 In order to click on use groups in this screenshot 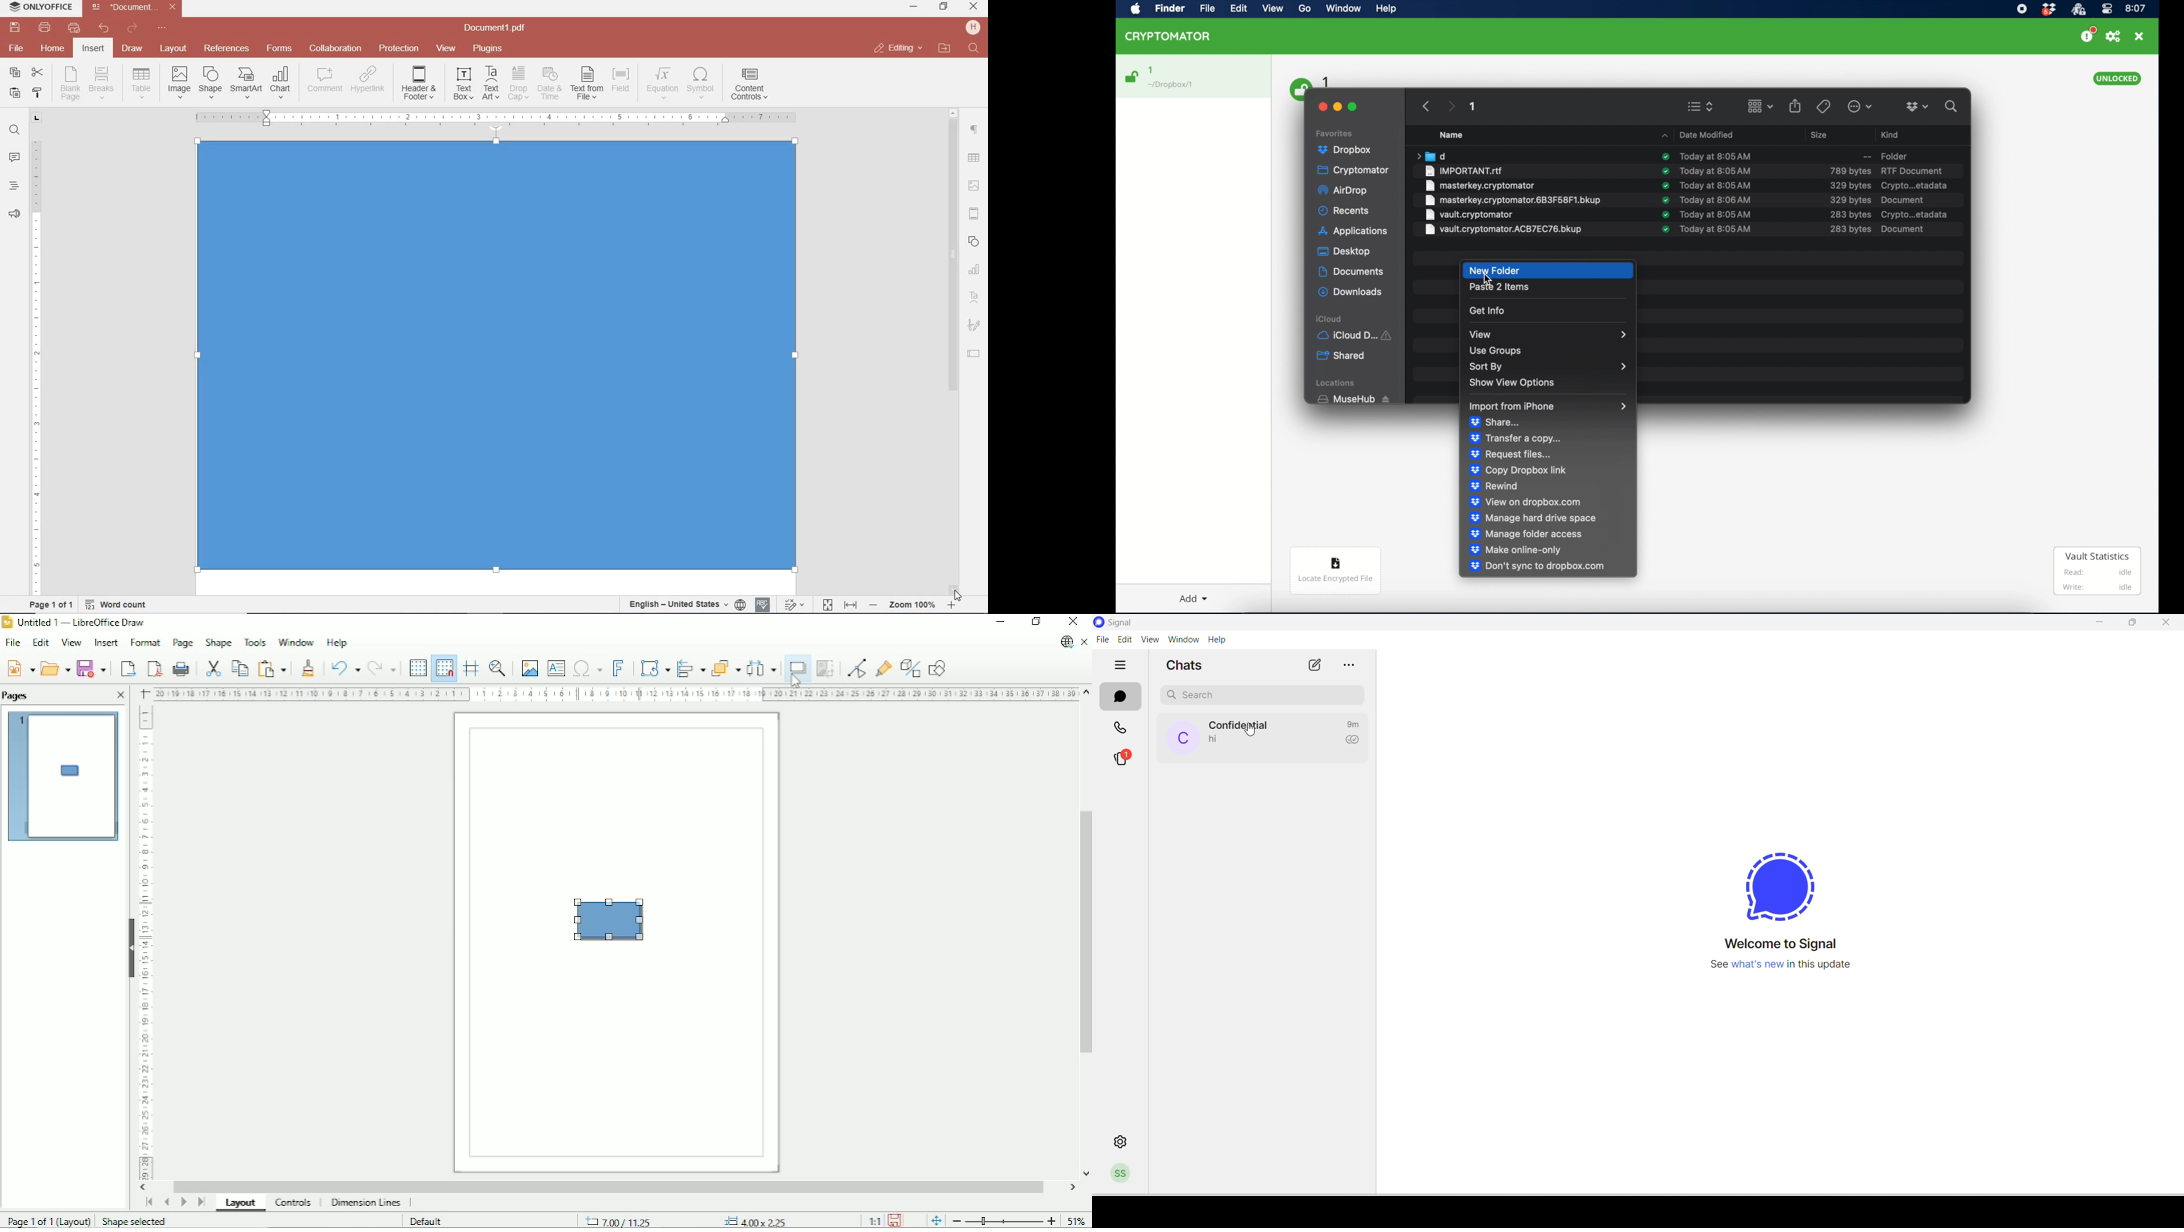, I will do `click(1495, 350)`.